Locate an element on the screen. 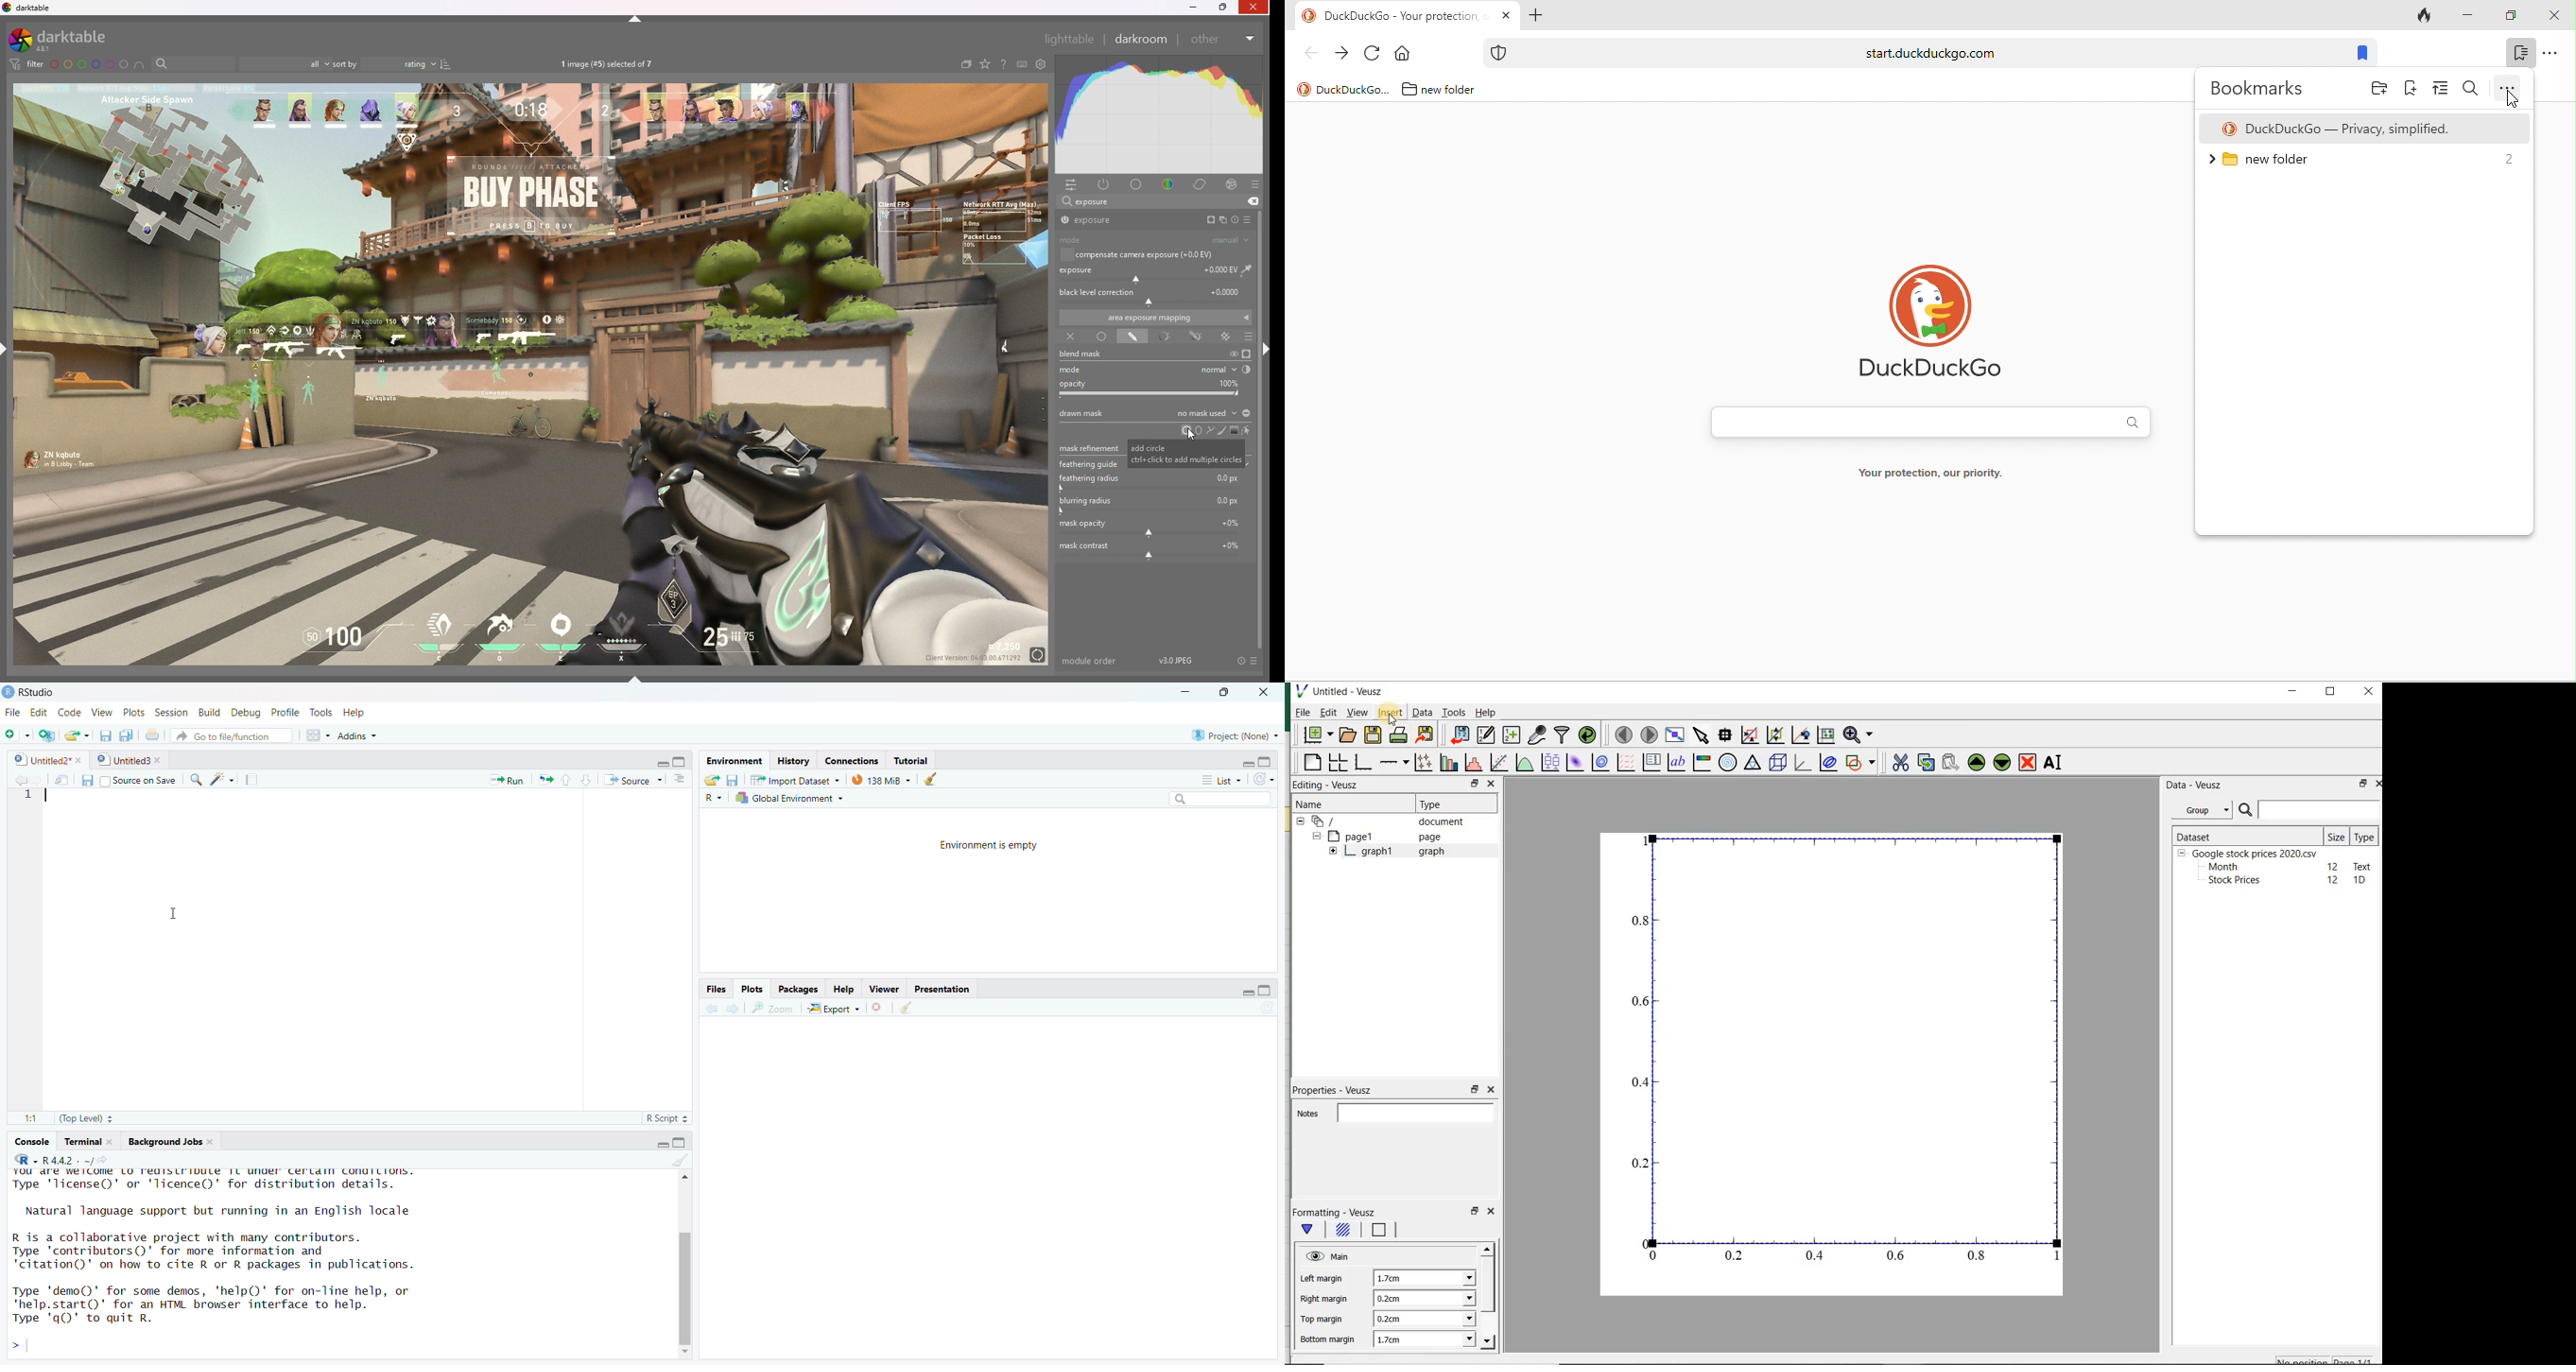 This screenshot has height=1372, width=2576. active module is located at coordinates (1106, 185).